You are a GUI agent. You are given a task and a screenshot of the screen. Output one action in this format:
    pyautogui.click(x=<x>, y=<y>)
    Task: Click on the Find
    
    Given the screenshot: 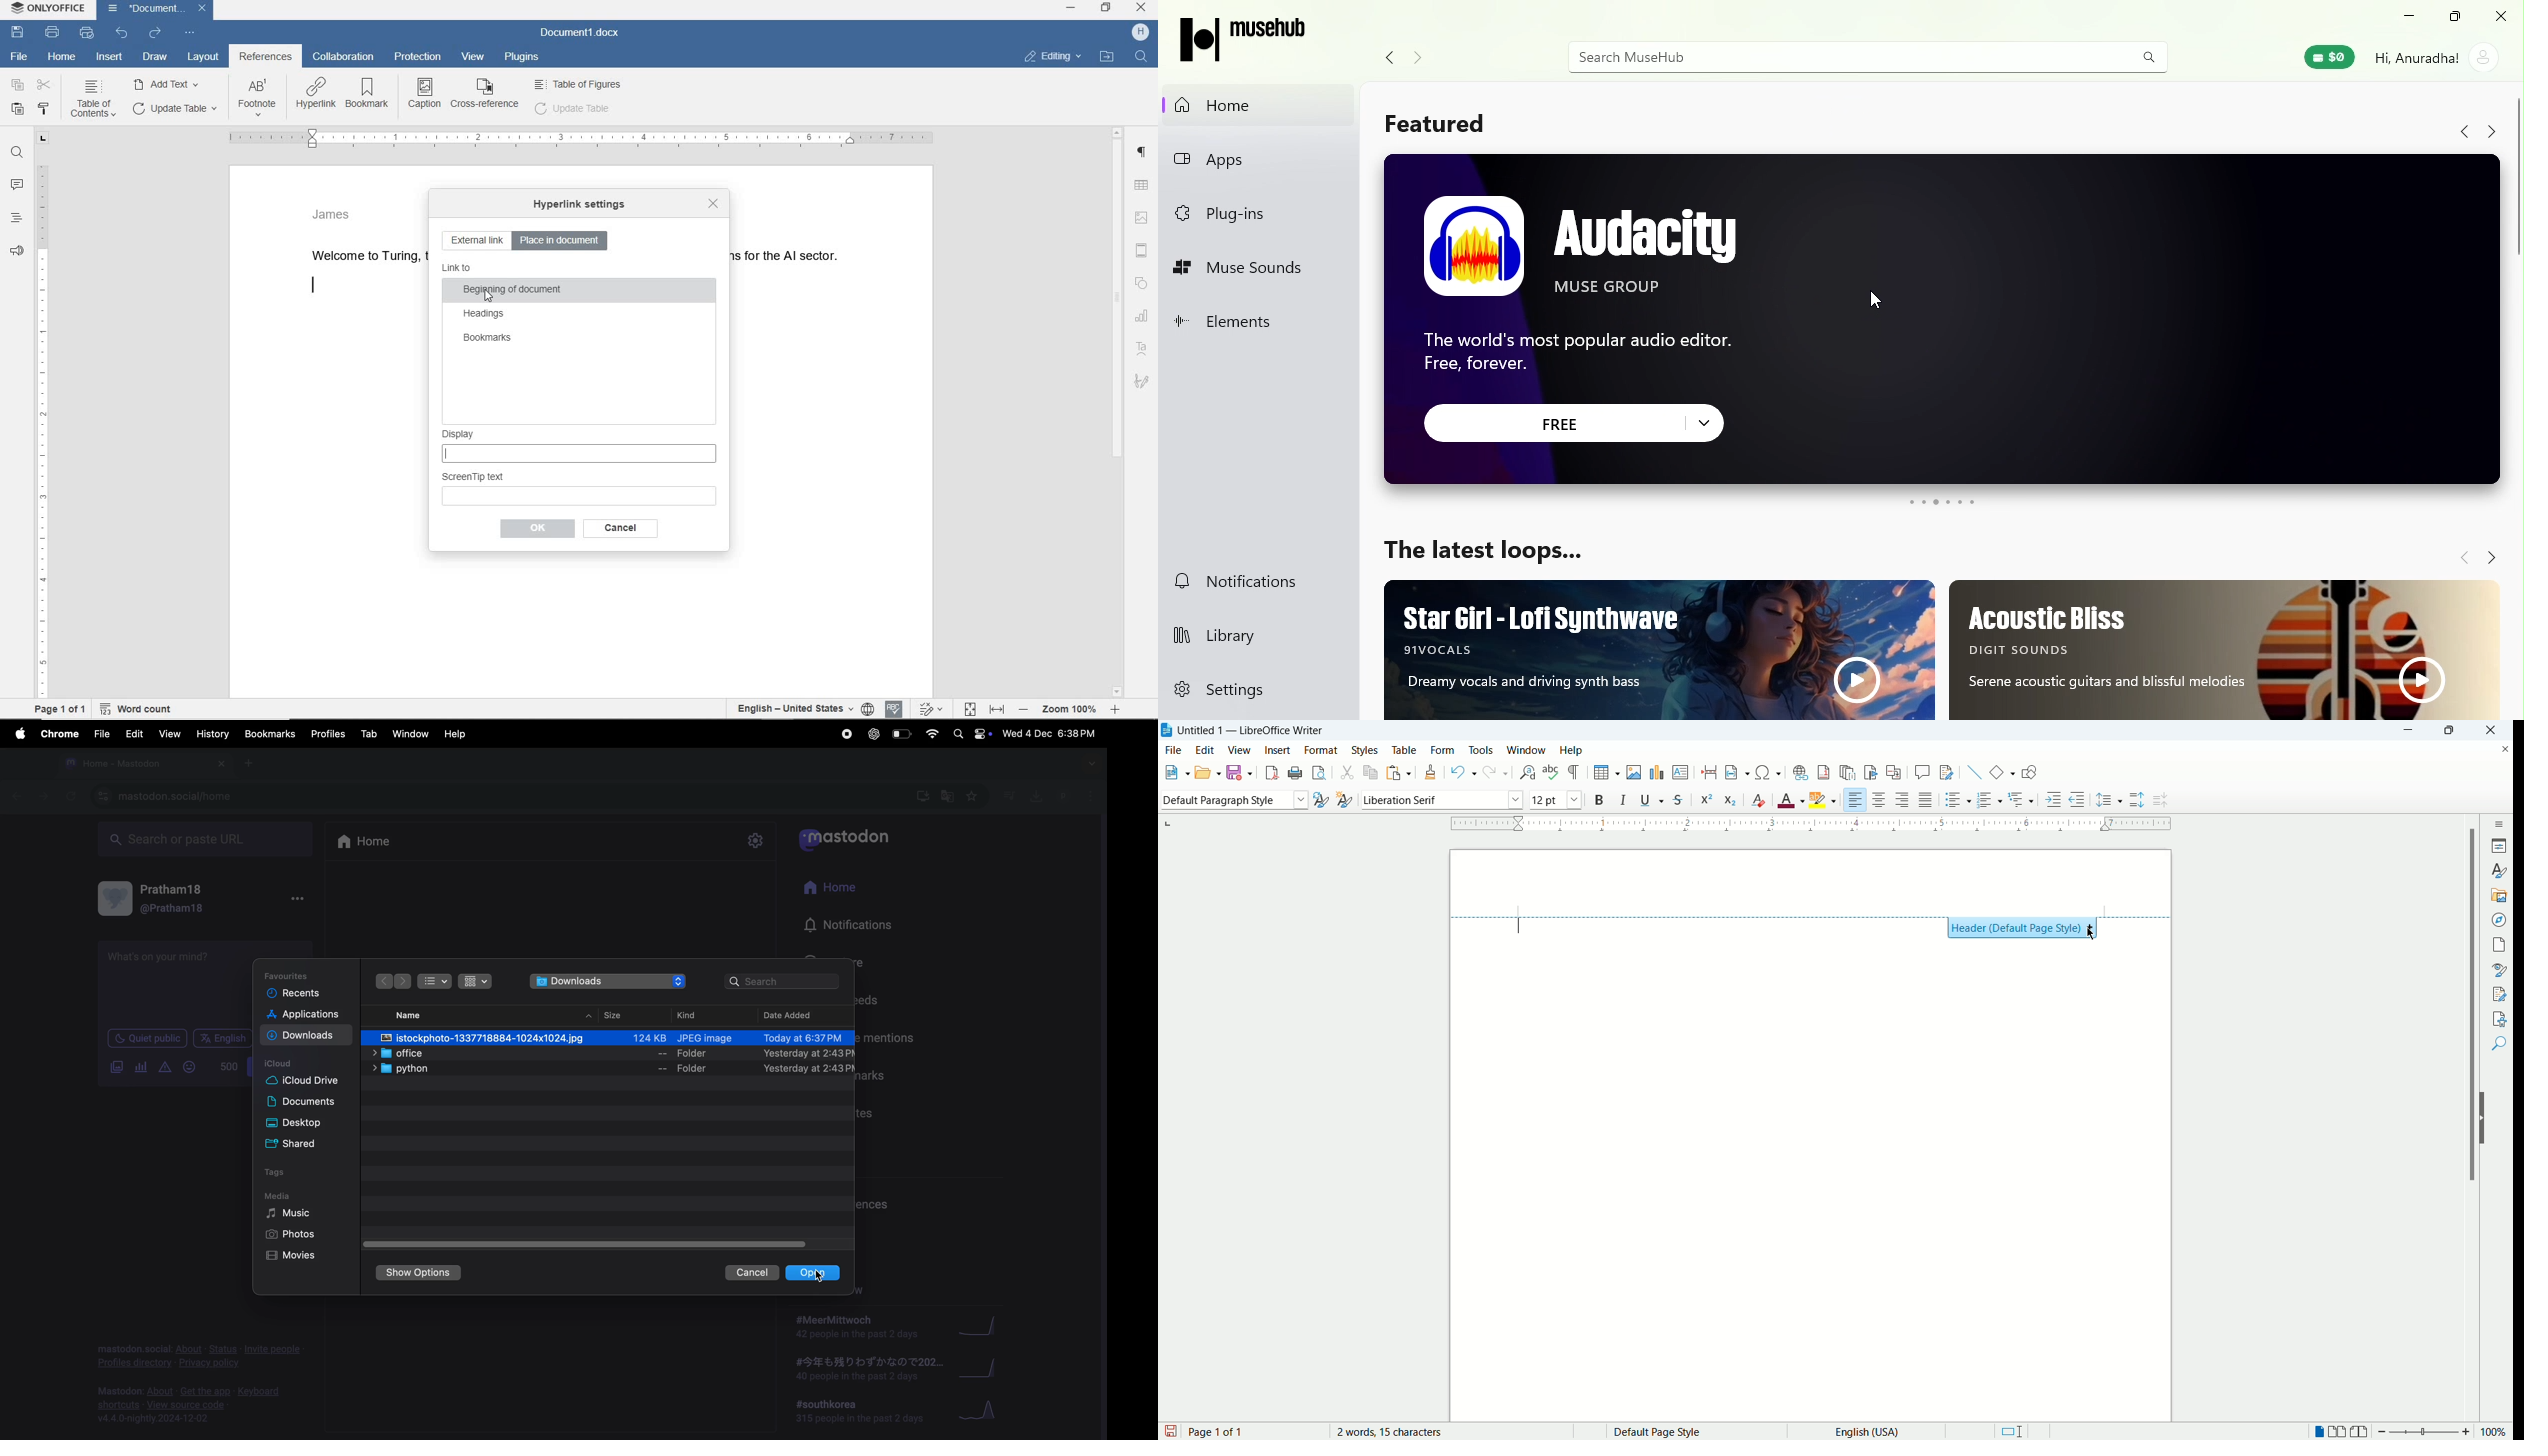 What is the action you would take?
    pyautogui.click(x=1144, y=56)
    